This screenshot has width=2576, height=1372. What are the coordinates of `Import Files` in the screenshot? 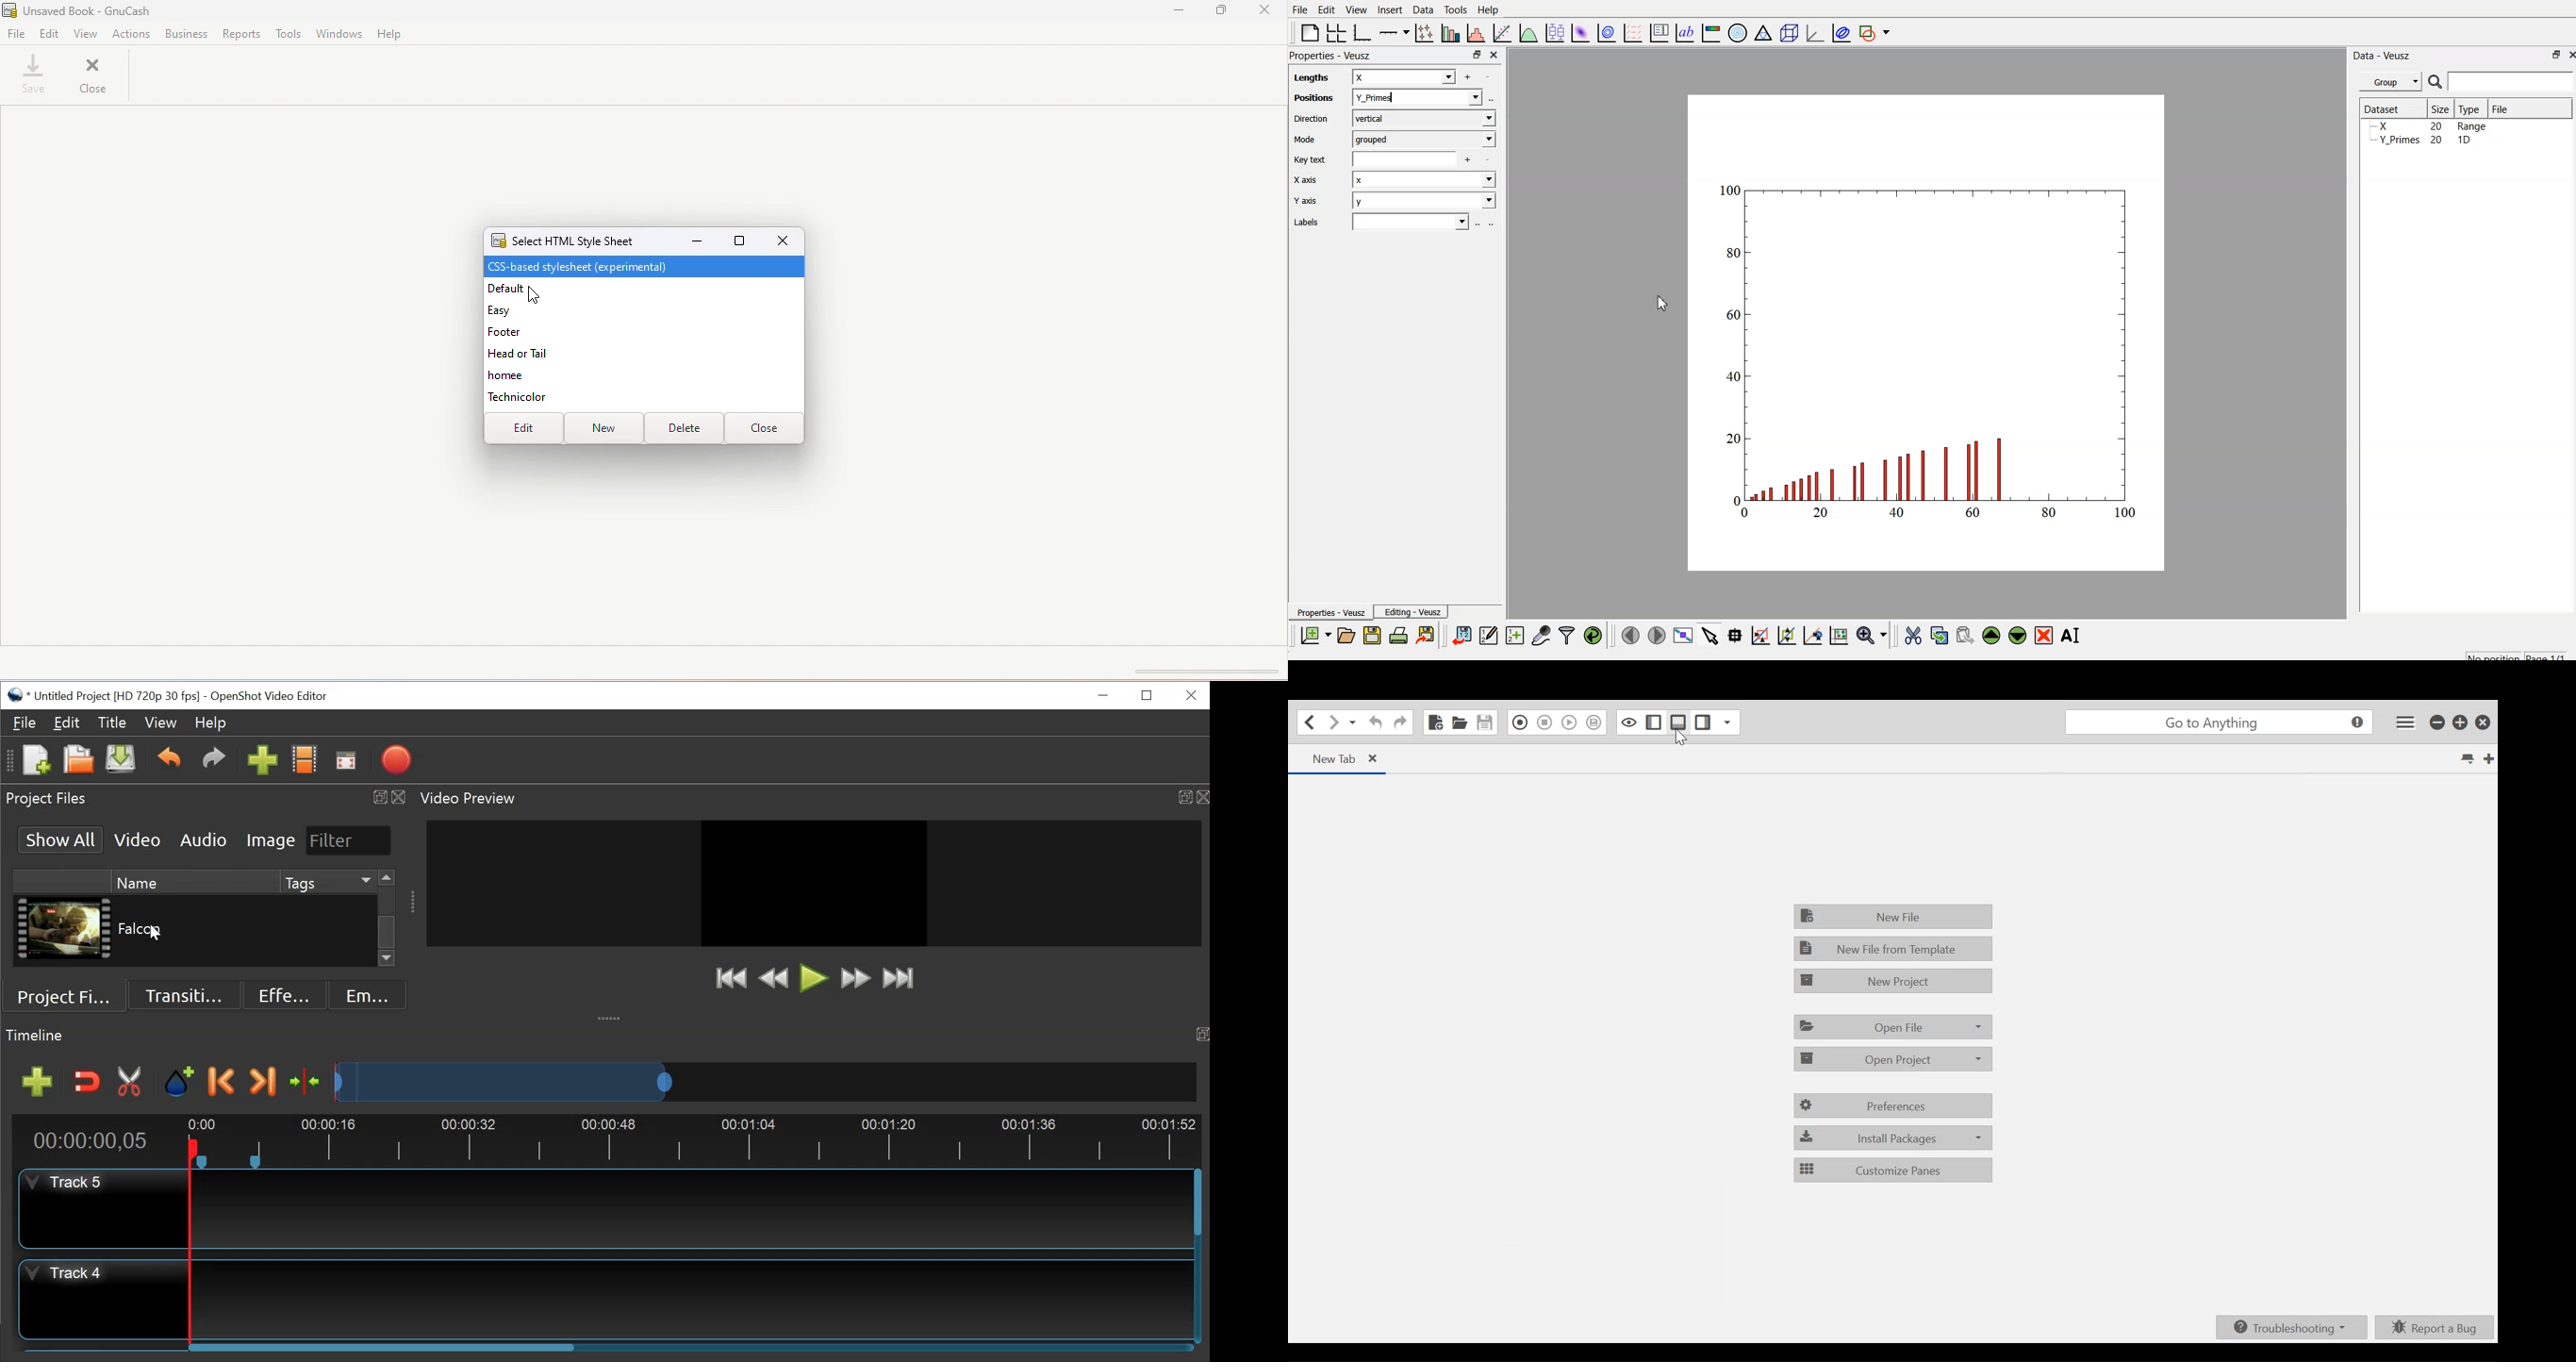 It's located at (262, 761).